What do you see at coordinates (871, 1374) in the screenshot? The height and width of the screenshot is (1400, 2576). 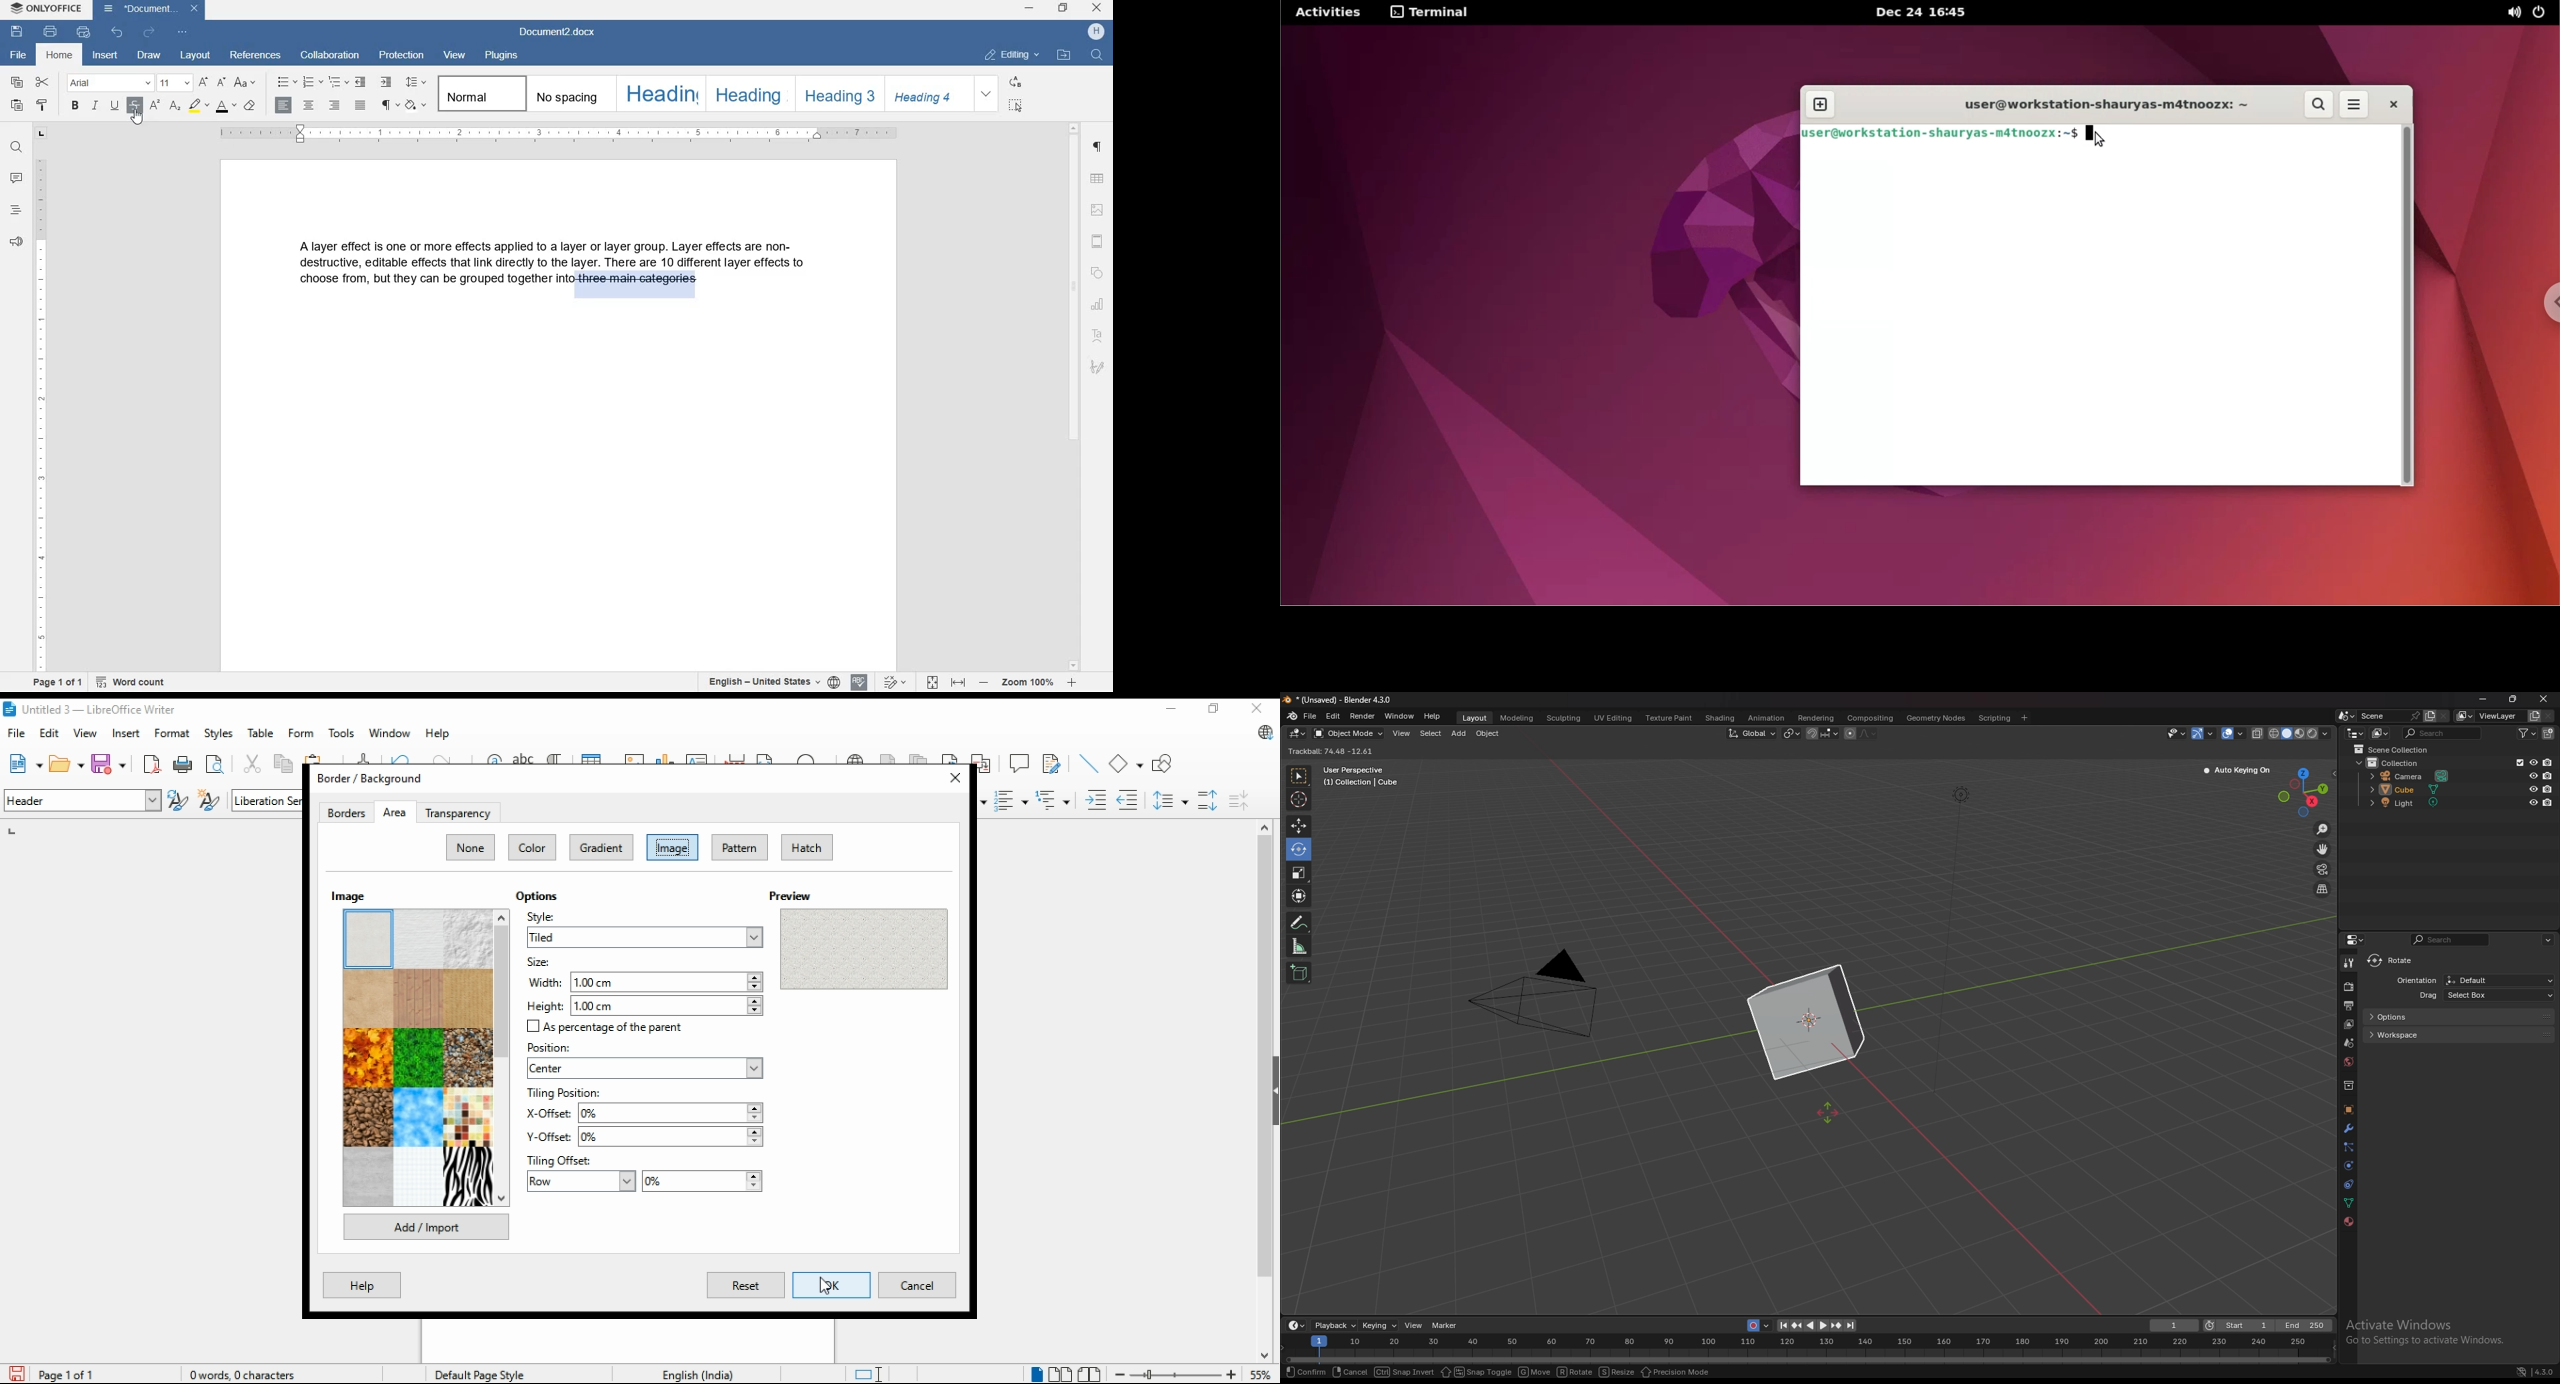 I see `toggle cursor` at bounding box center [871, 1374].